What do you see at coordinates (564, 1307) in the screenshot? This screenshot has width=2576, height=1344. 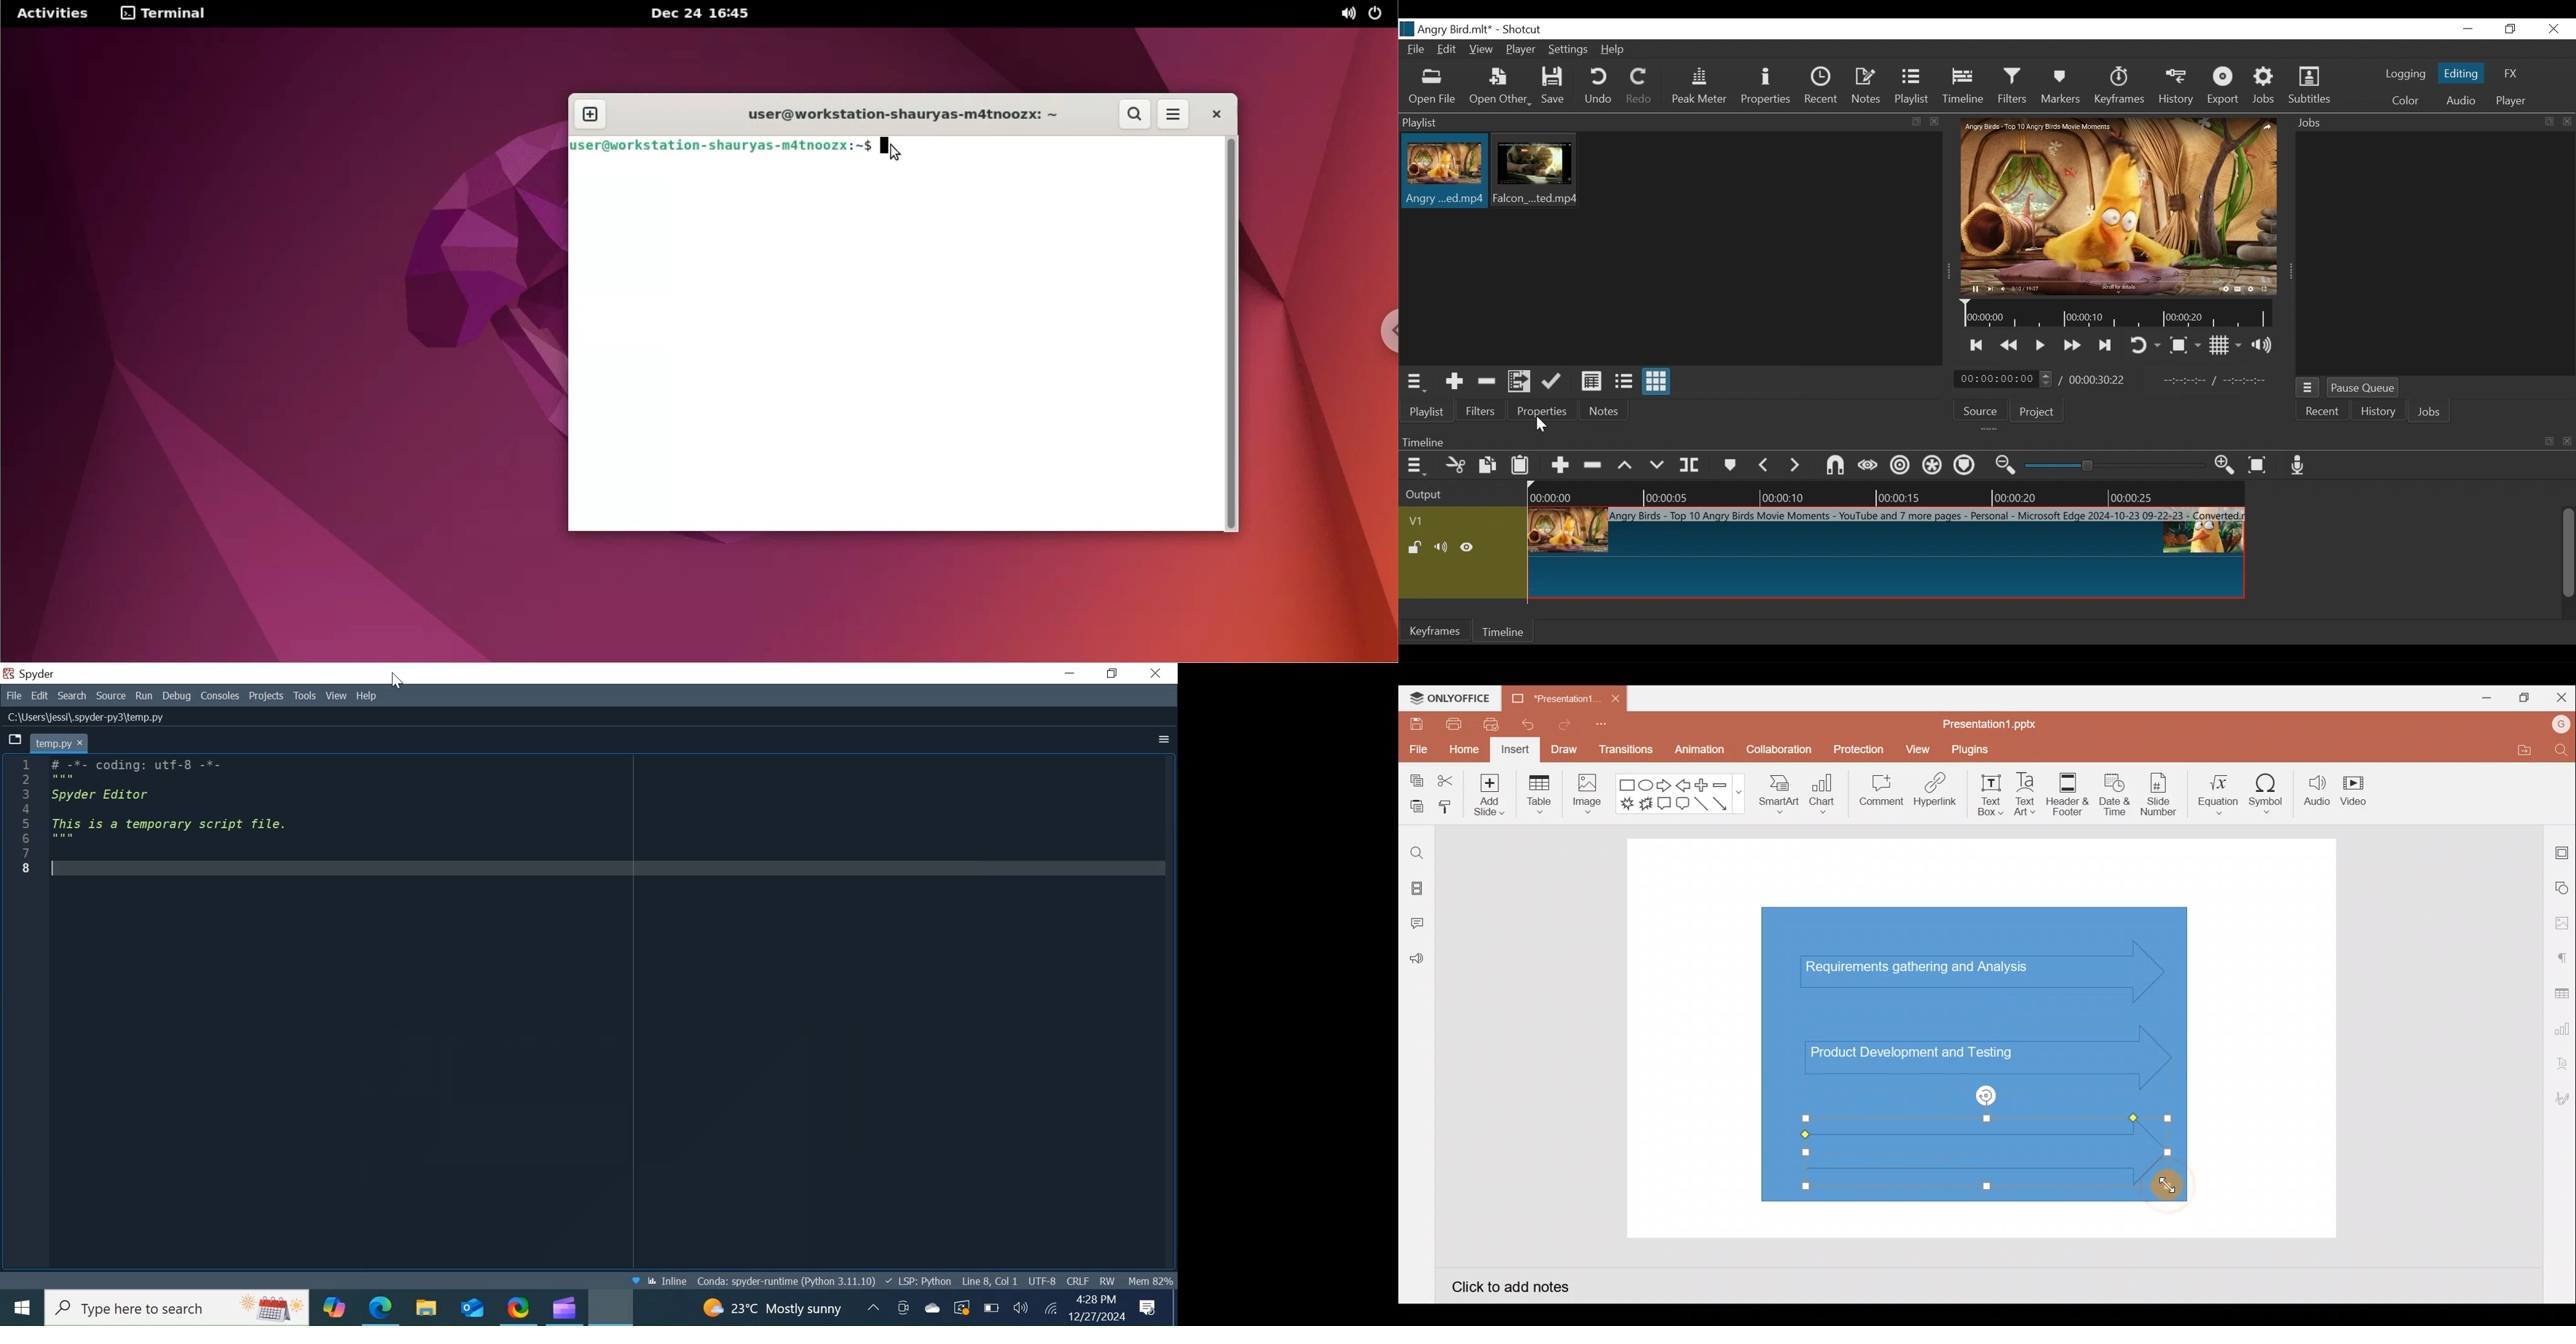 I see `Microsoft Clipchamp` at bounding box center [564, 1307].